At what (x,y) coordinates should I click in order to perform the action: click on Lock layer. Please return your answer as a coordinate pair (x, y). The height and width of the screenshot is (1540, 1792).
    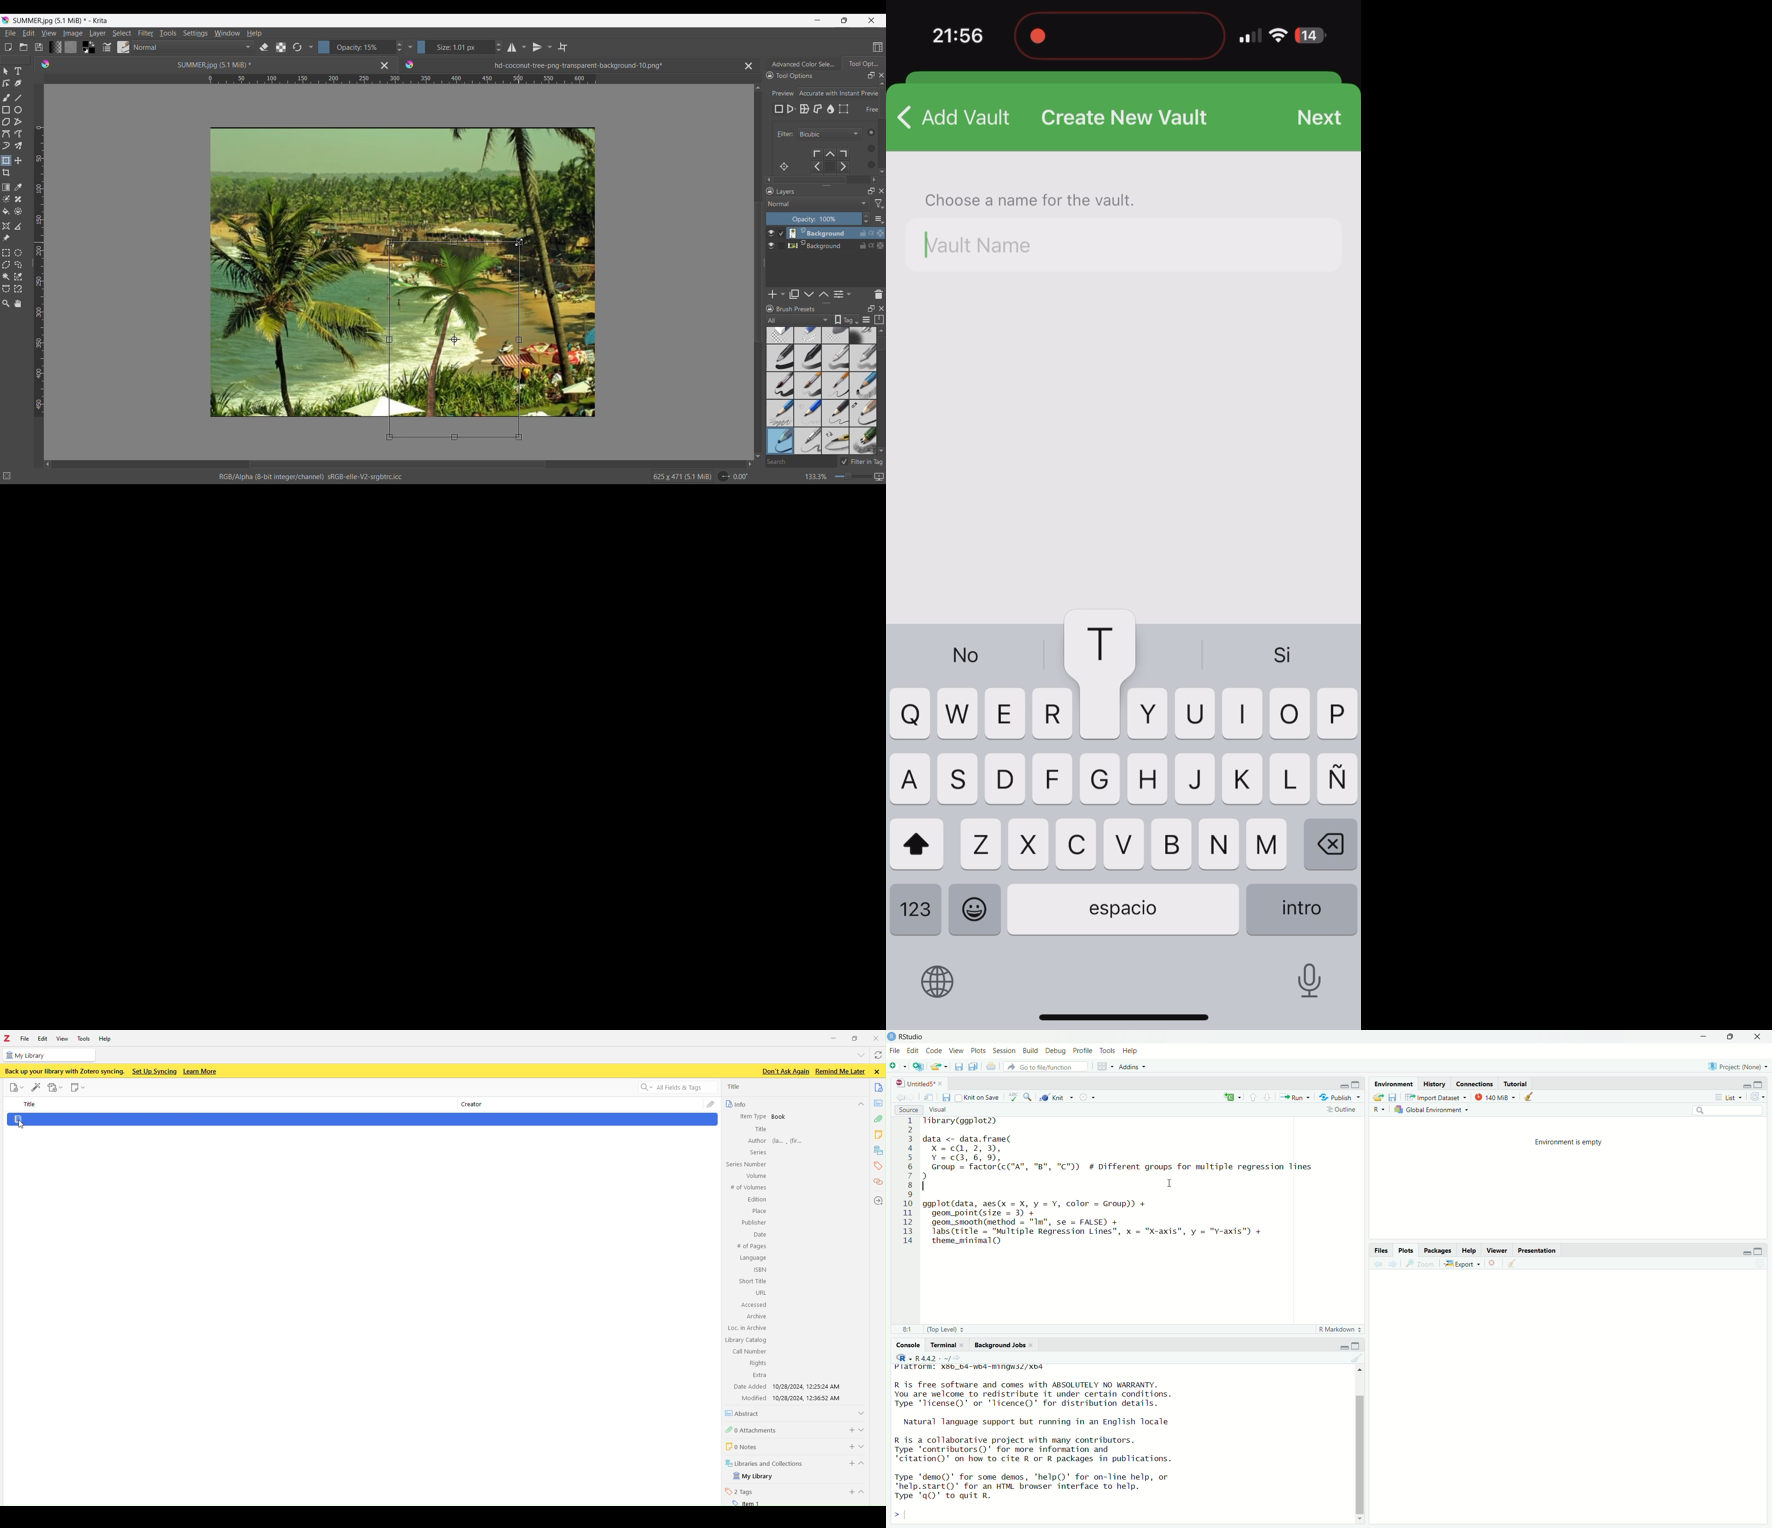
    Looking at the image, I should click on (863, 245).